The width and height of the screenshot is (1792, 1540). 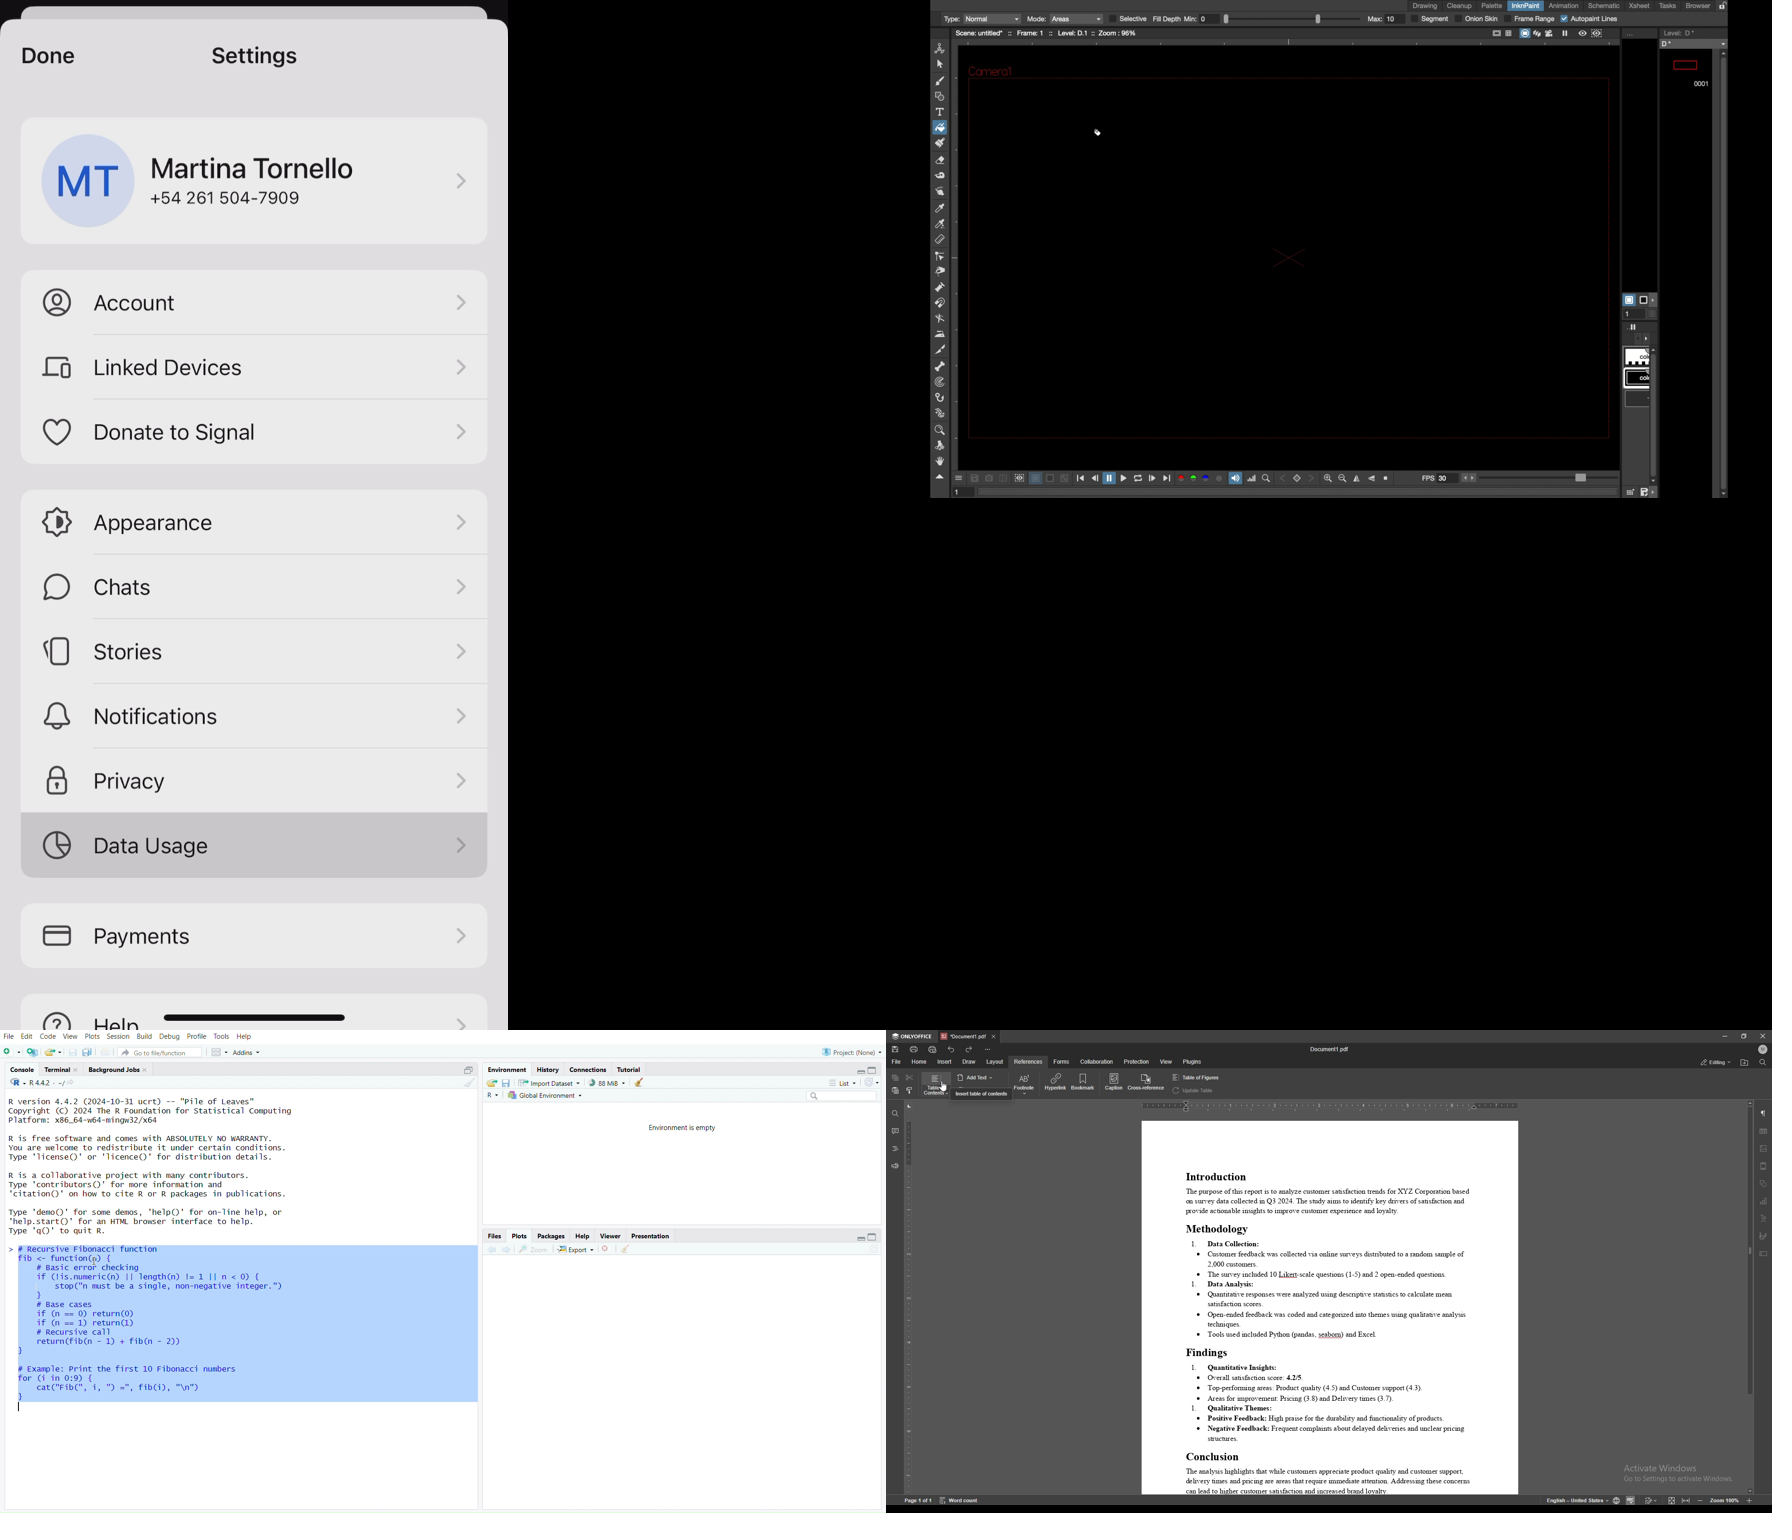 I want to click on project(None), so click(x=850, y=1053).